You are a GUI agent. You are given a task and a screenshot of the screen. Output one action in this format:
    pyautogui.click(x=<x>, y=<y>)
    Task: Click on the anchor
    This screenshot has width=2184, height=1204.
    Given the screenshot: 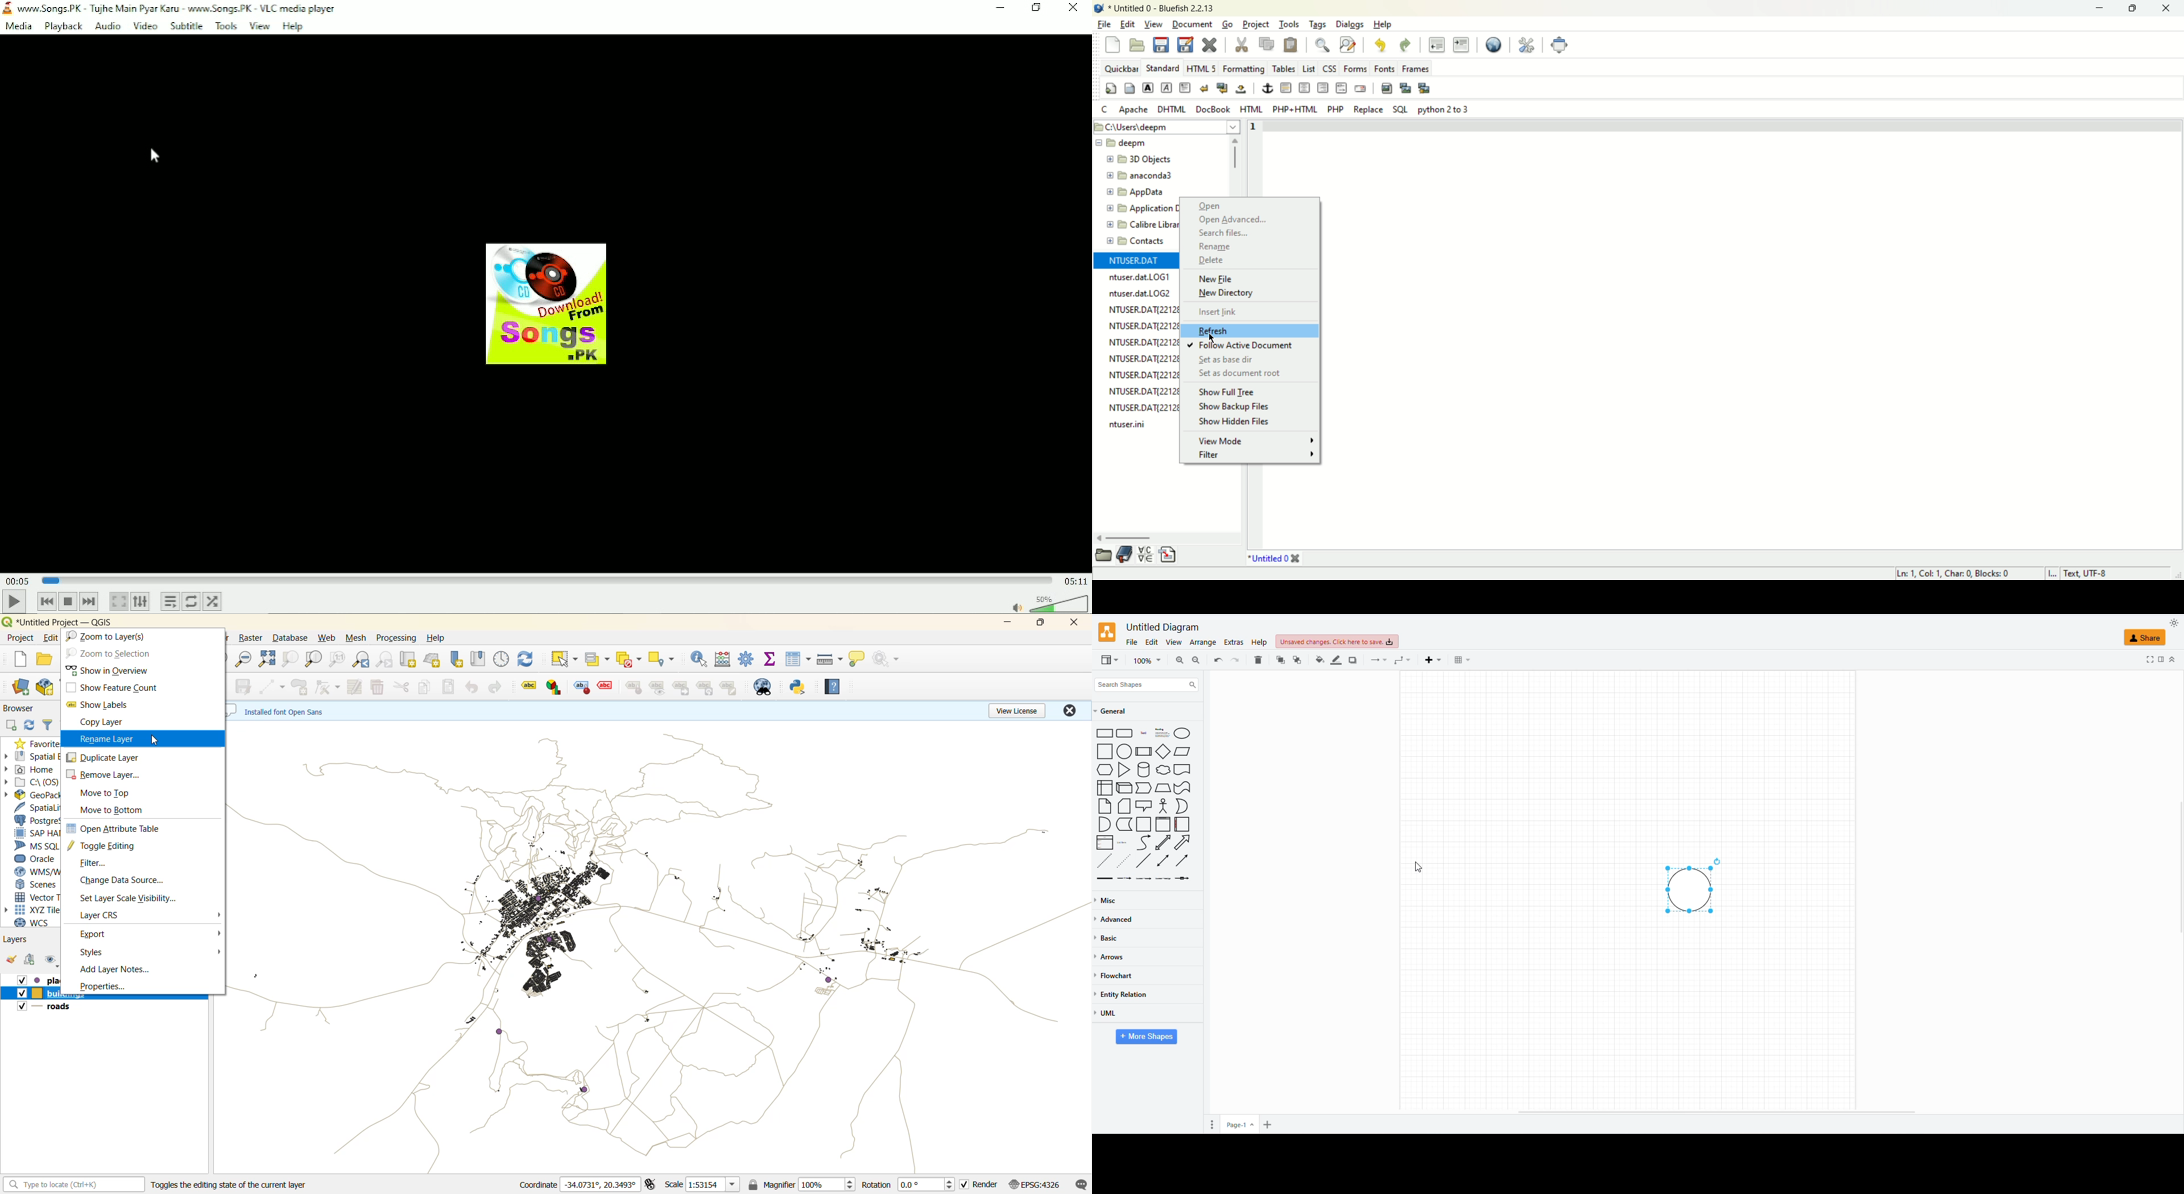 What is the action you would take?
    pyautogui.click(x=1267, y=88)
    